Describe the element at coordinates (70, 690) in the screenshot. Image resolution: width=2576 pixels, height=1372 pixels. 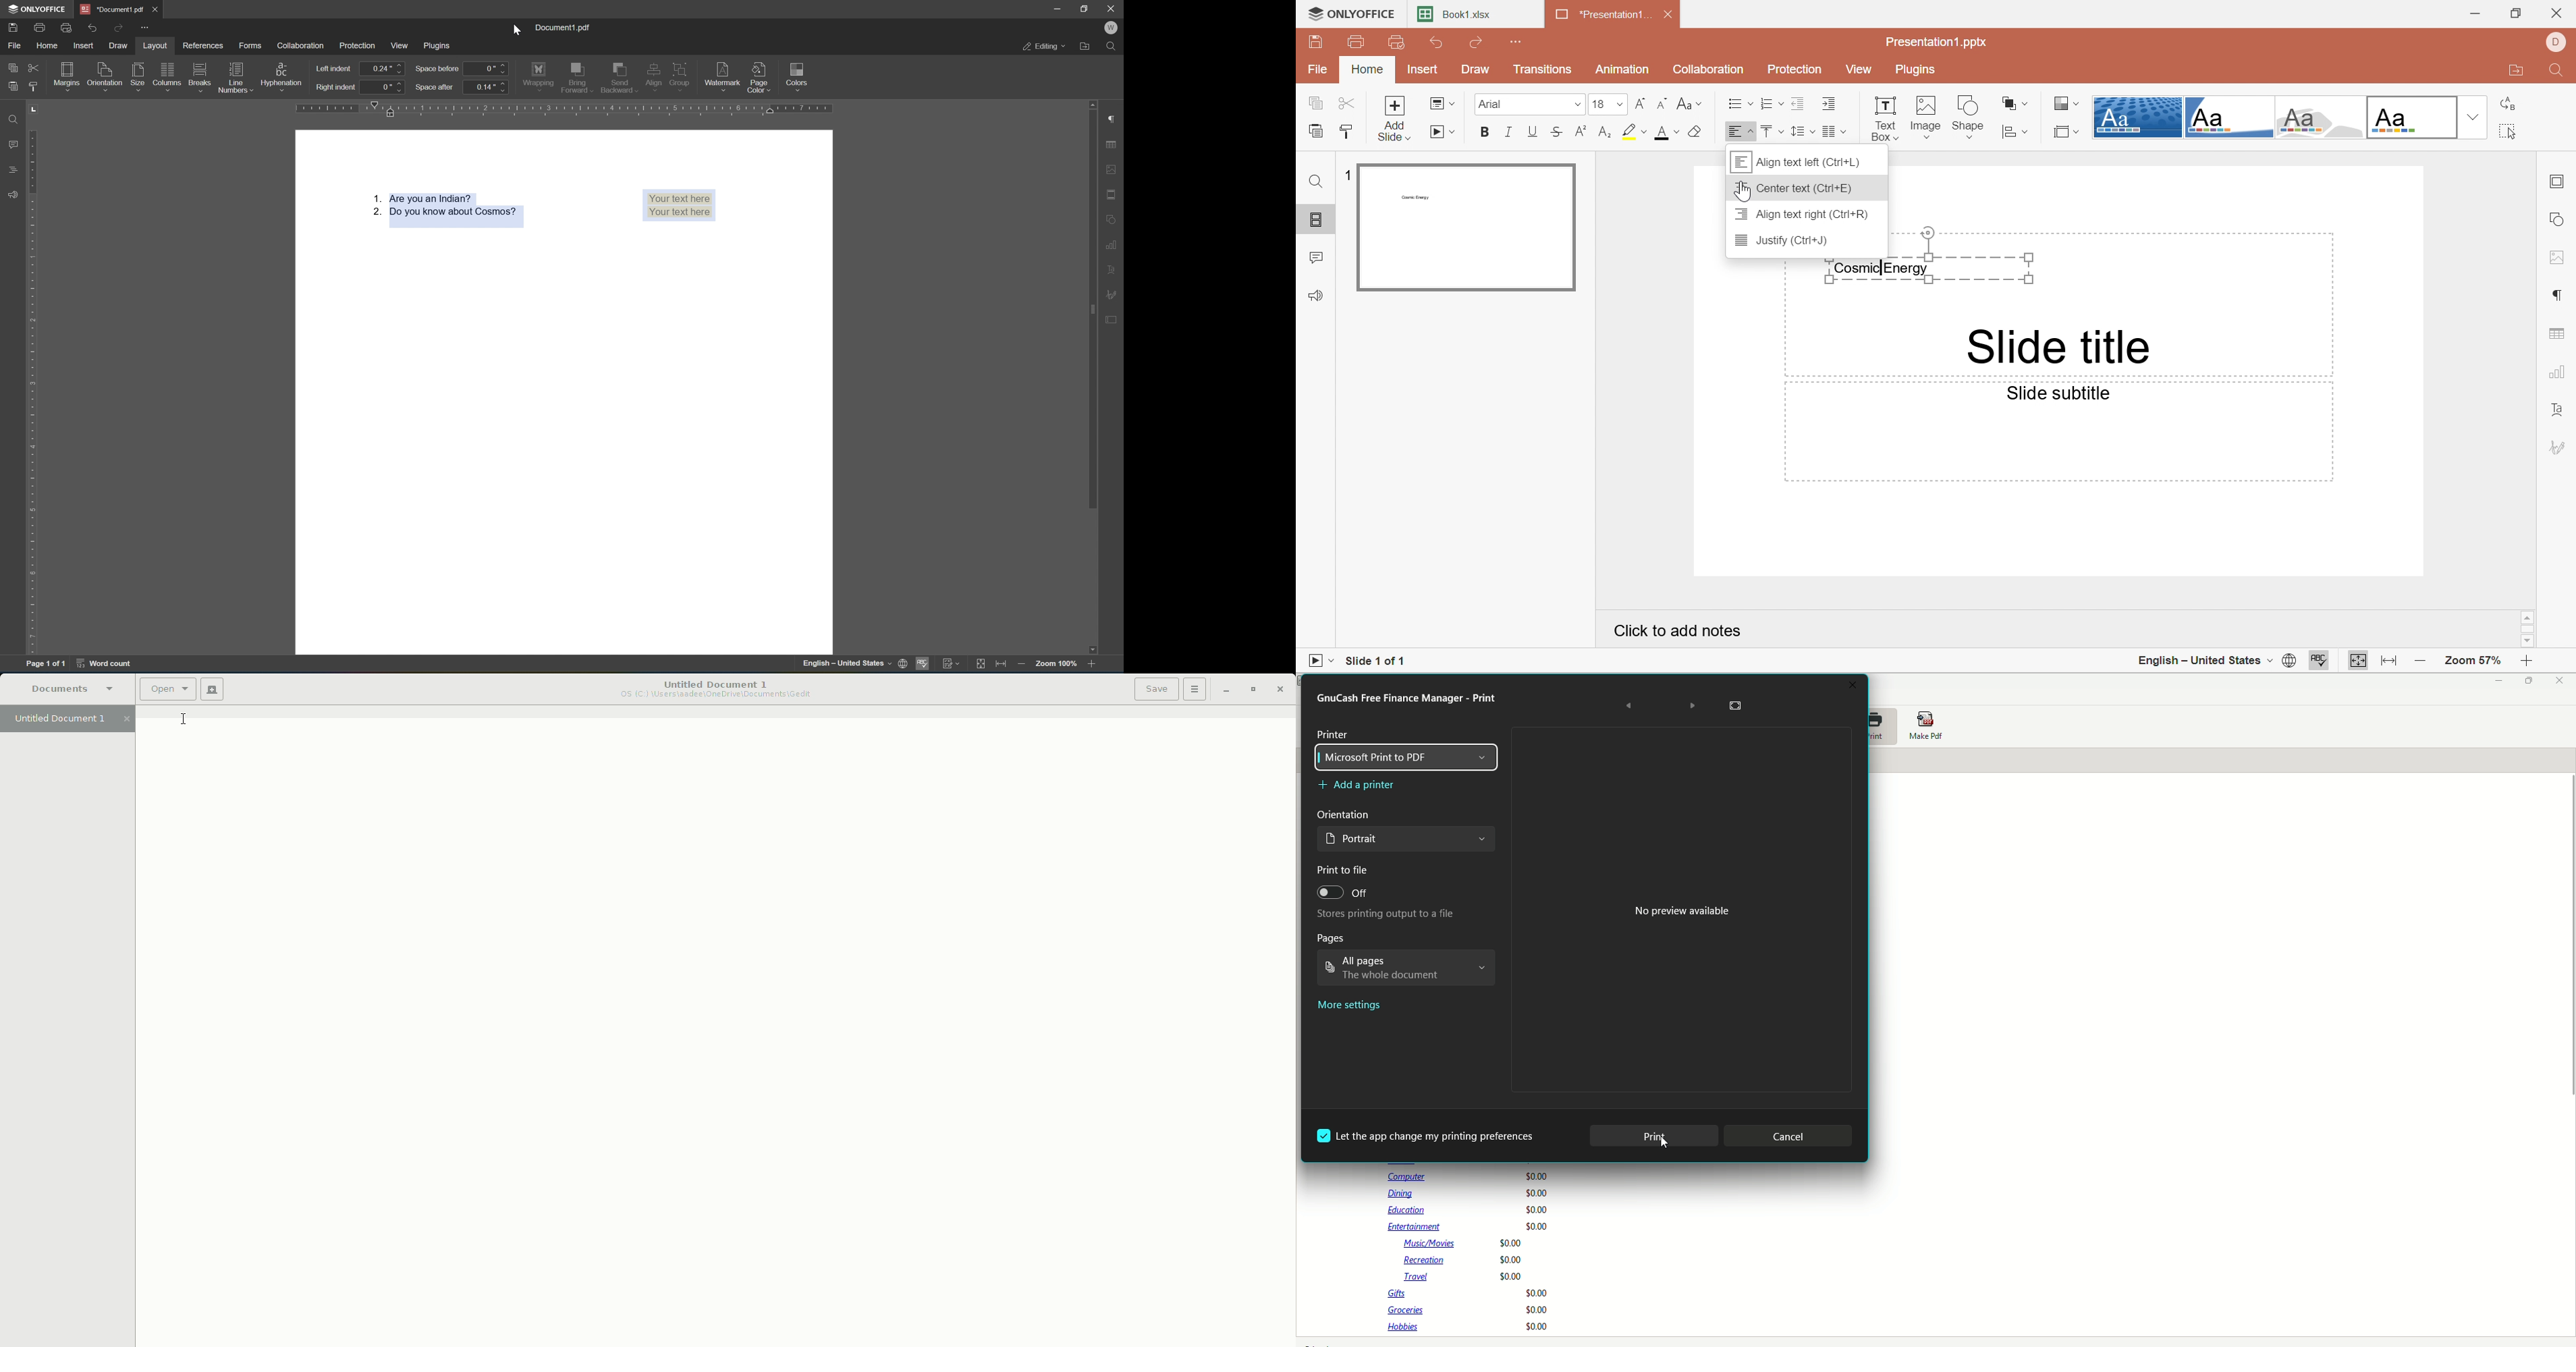
I see `Documents` at that location.